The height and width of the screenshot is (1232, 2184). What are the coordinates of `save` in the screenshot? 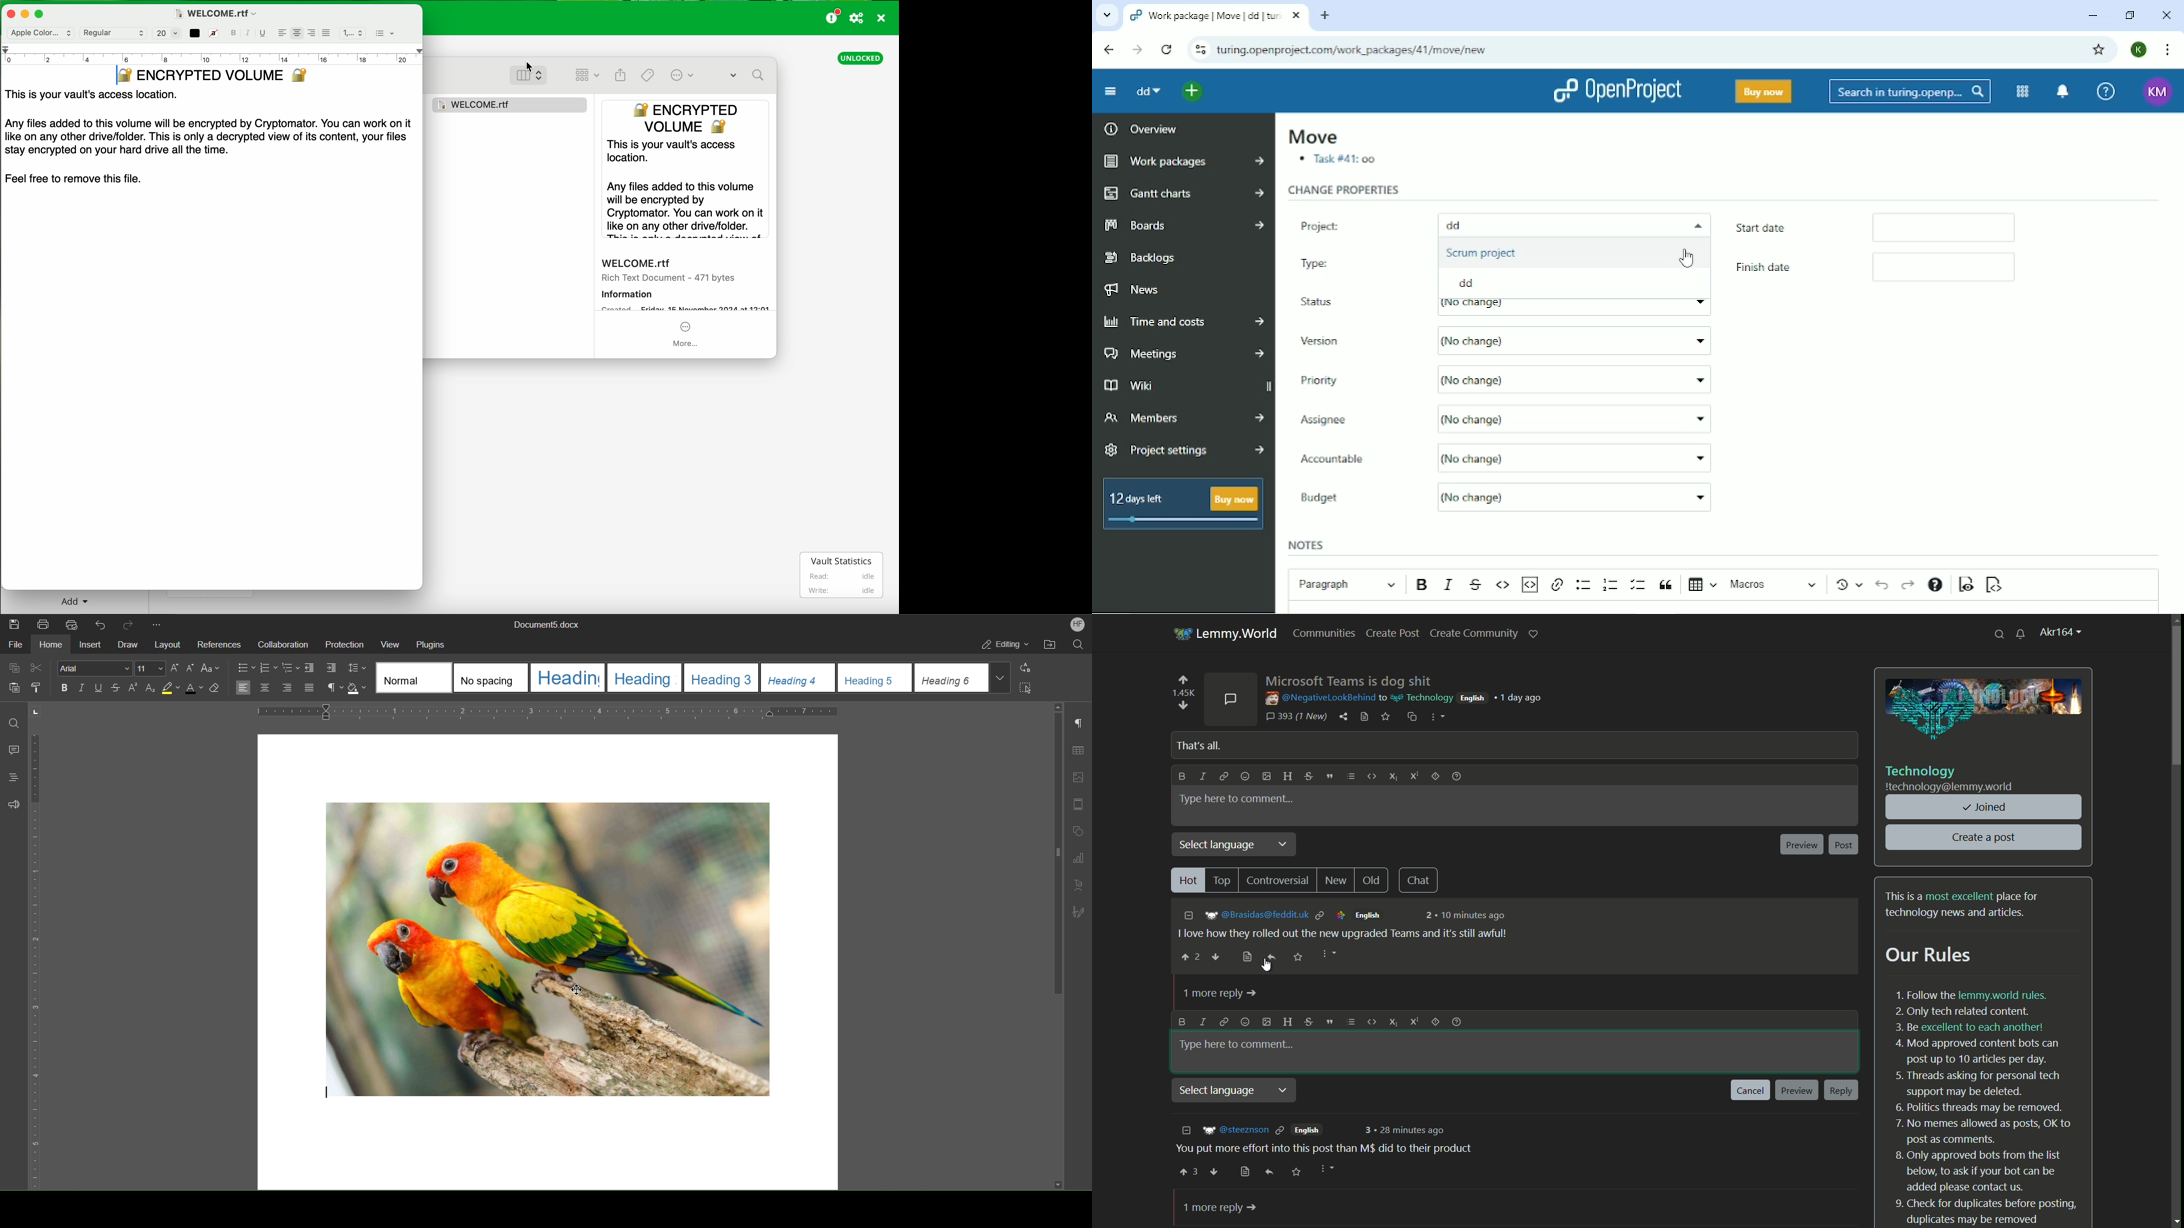 It's located at (1298, 957).